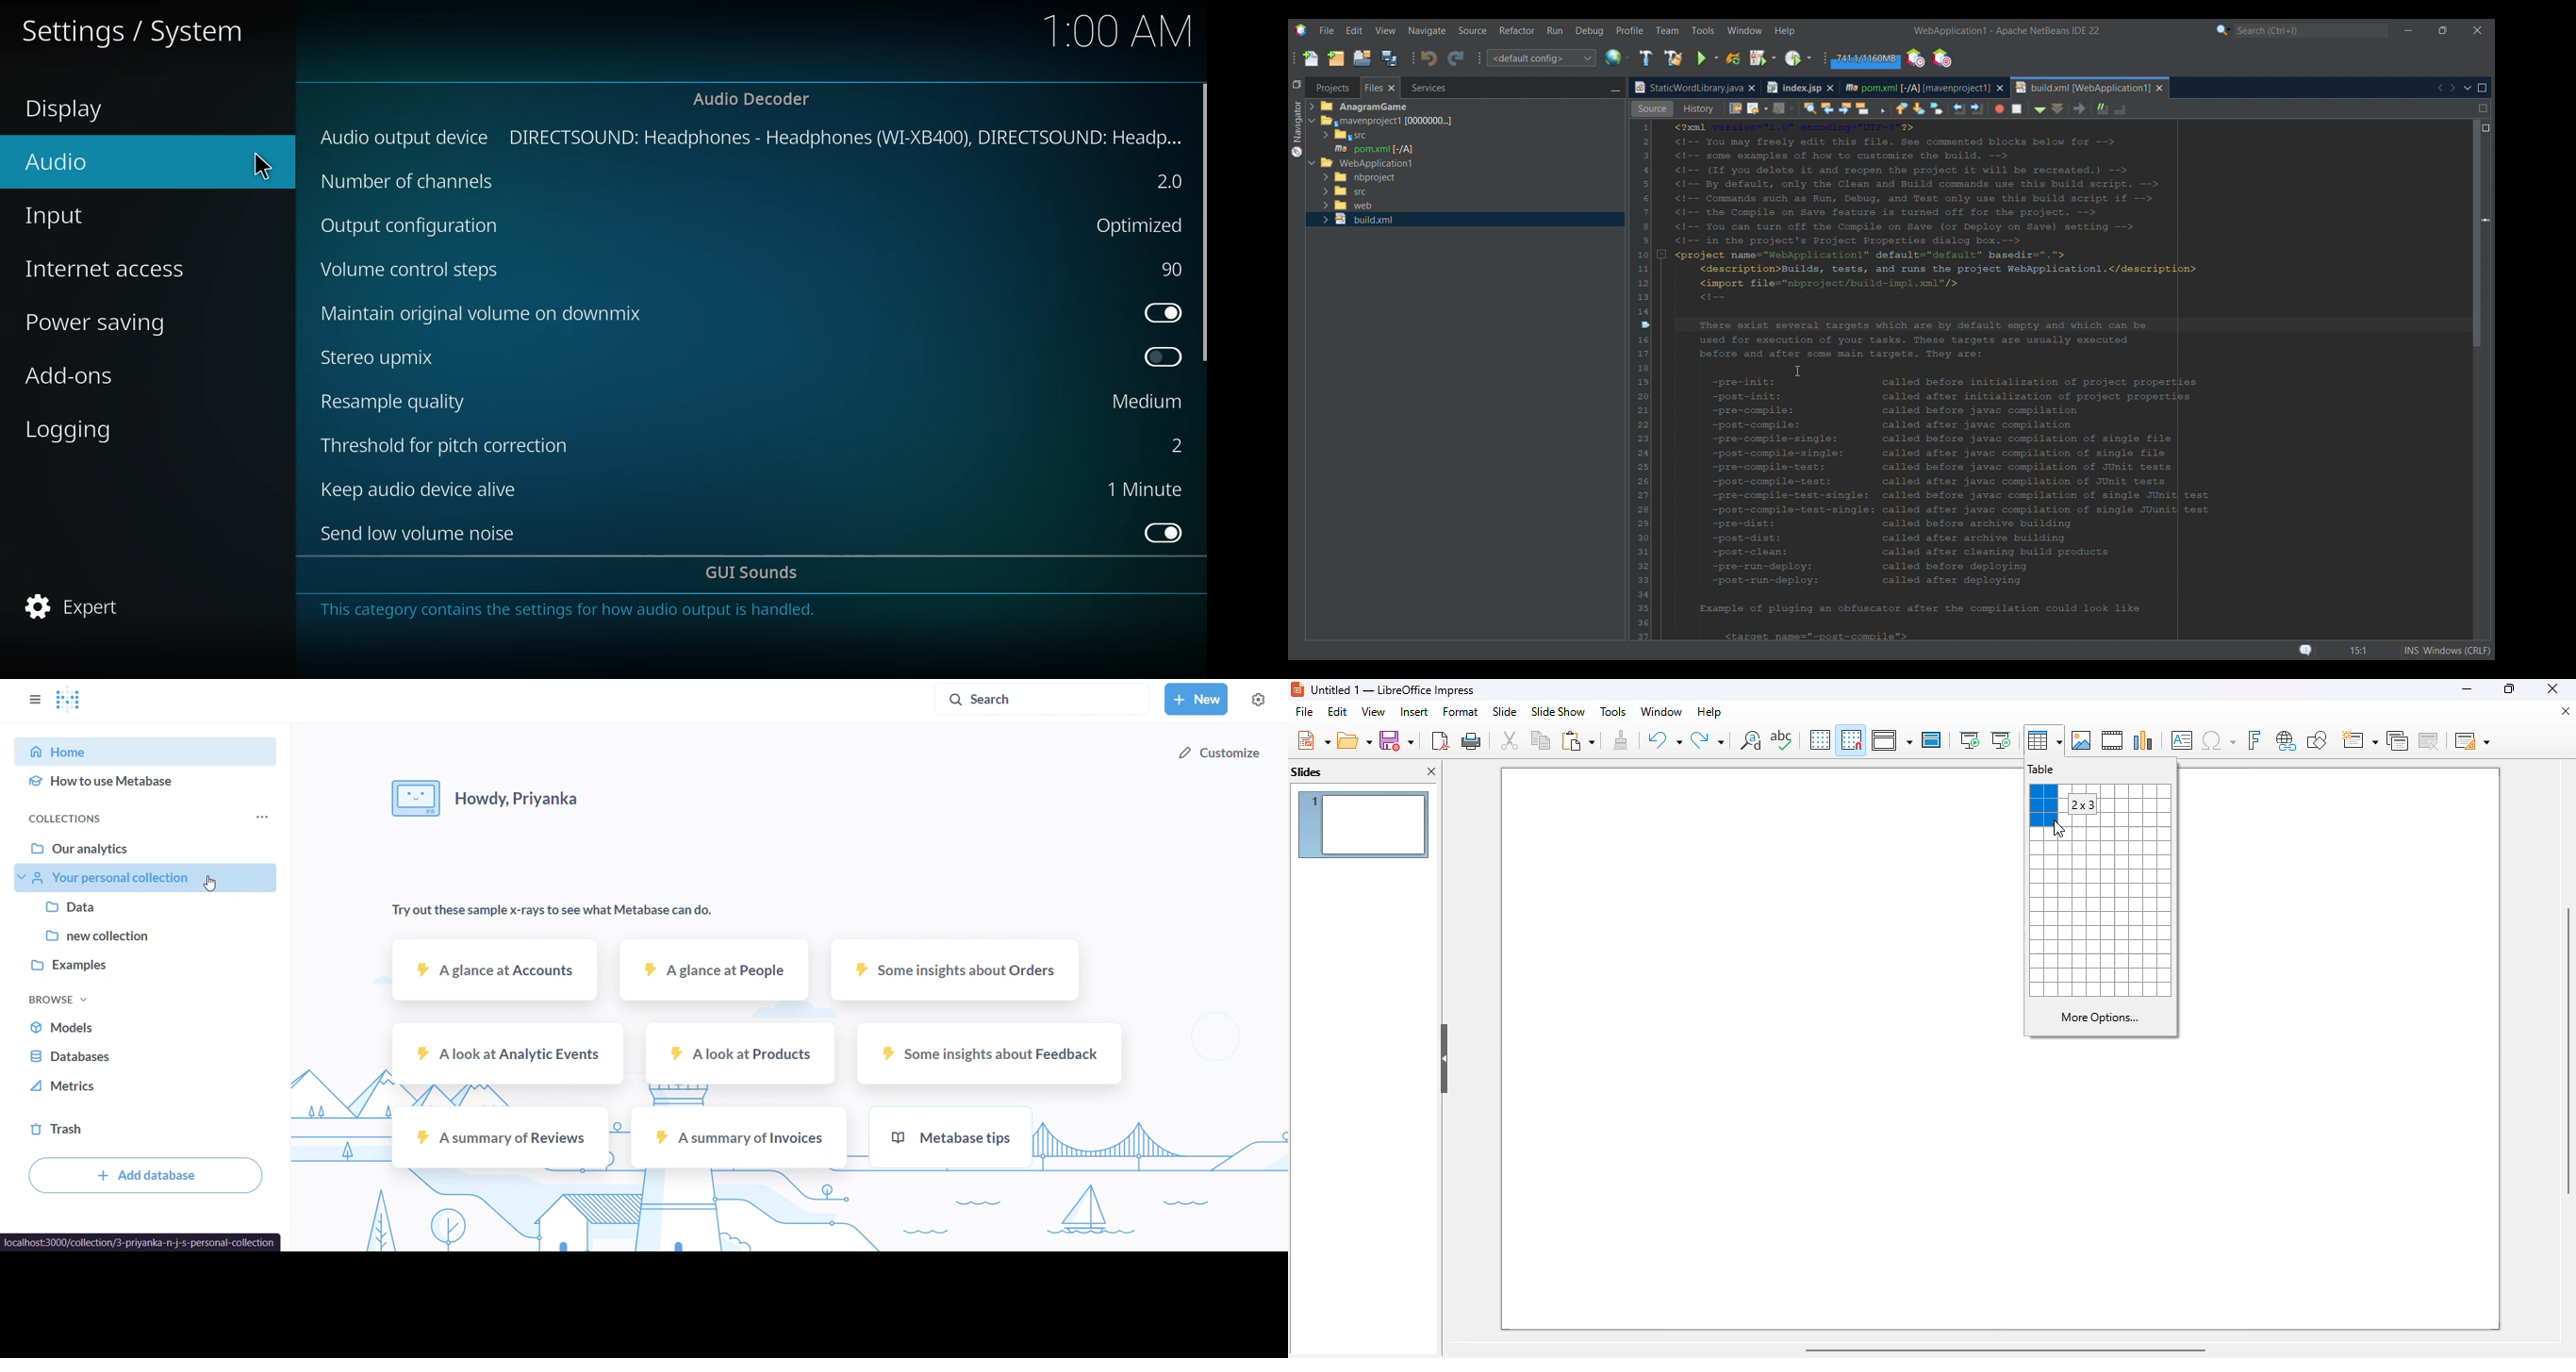 This screenshot has height=1372, width=2576. What do you see at coordinates (419, 531) in the screenshot?
I see `send low volume noise` at bounding box center [419, 531].